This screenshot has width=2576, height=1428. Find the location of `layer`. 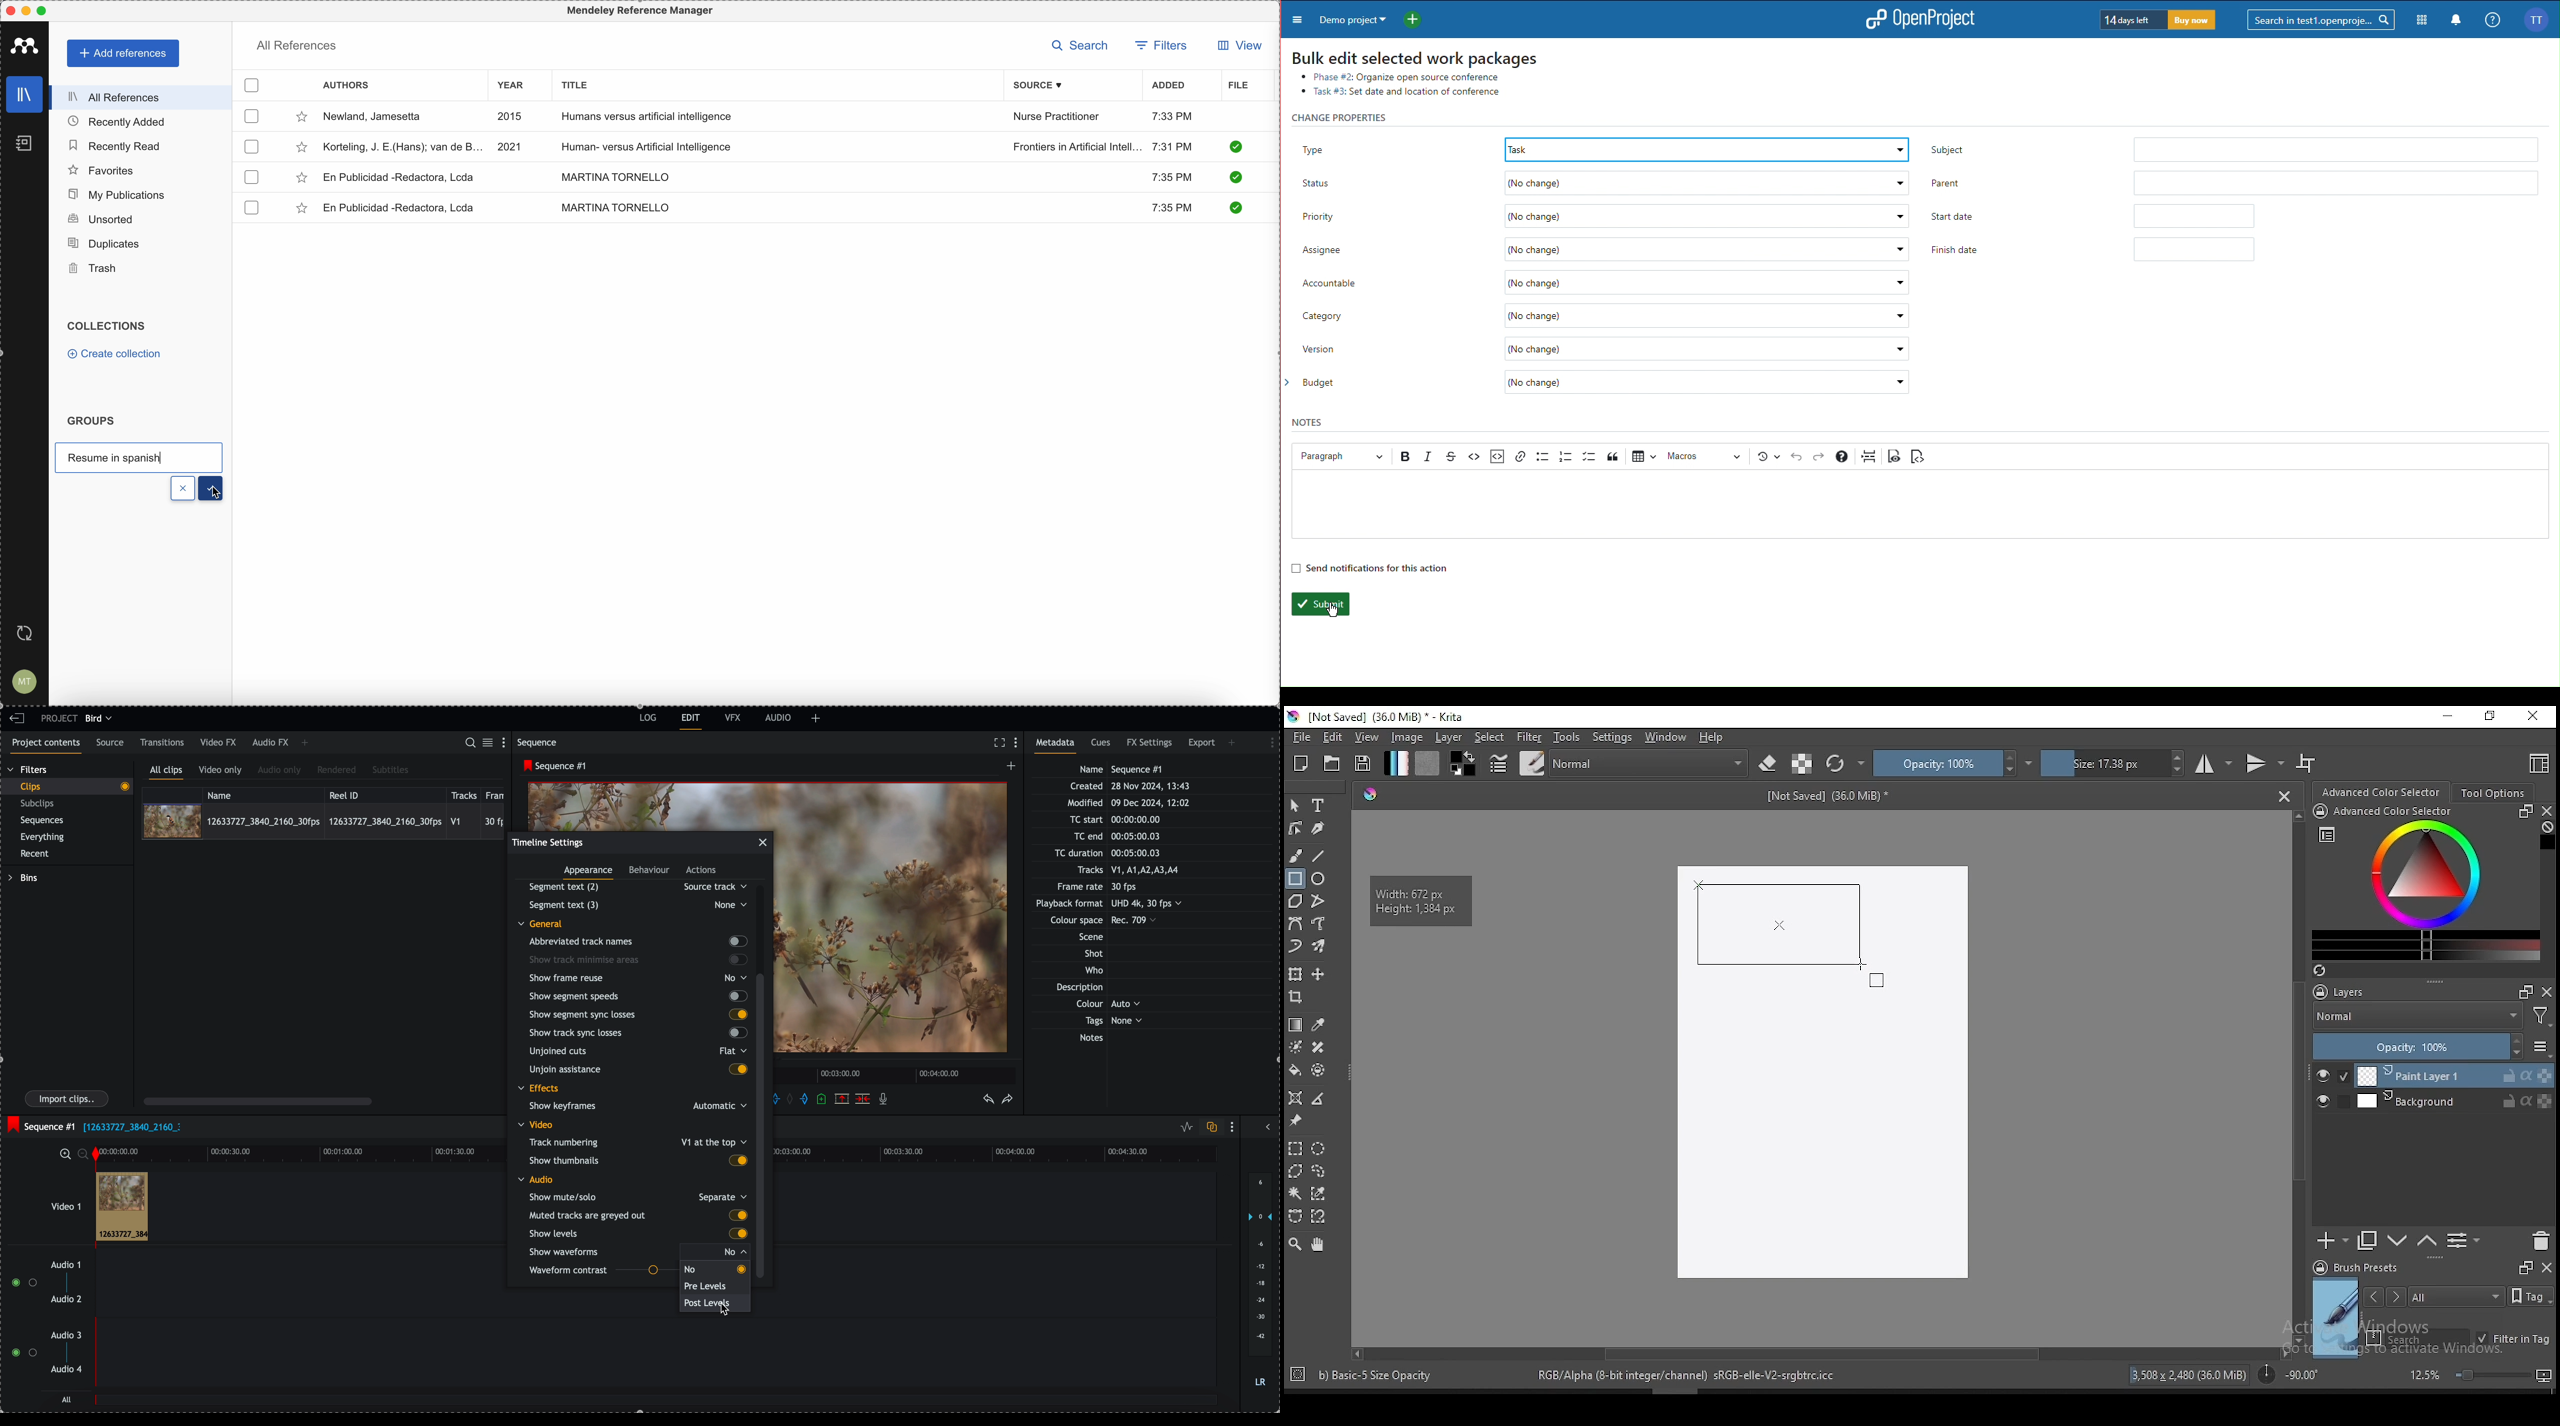

layer is located at coordinates (1450, 737).